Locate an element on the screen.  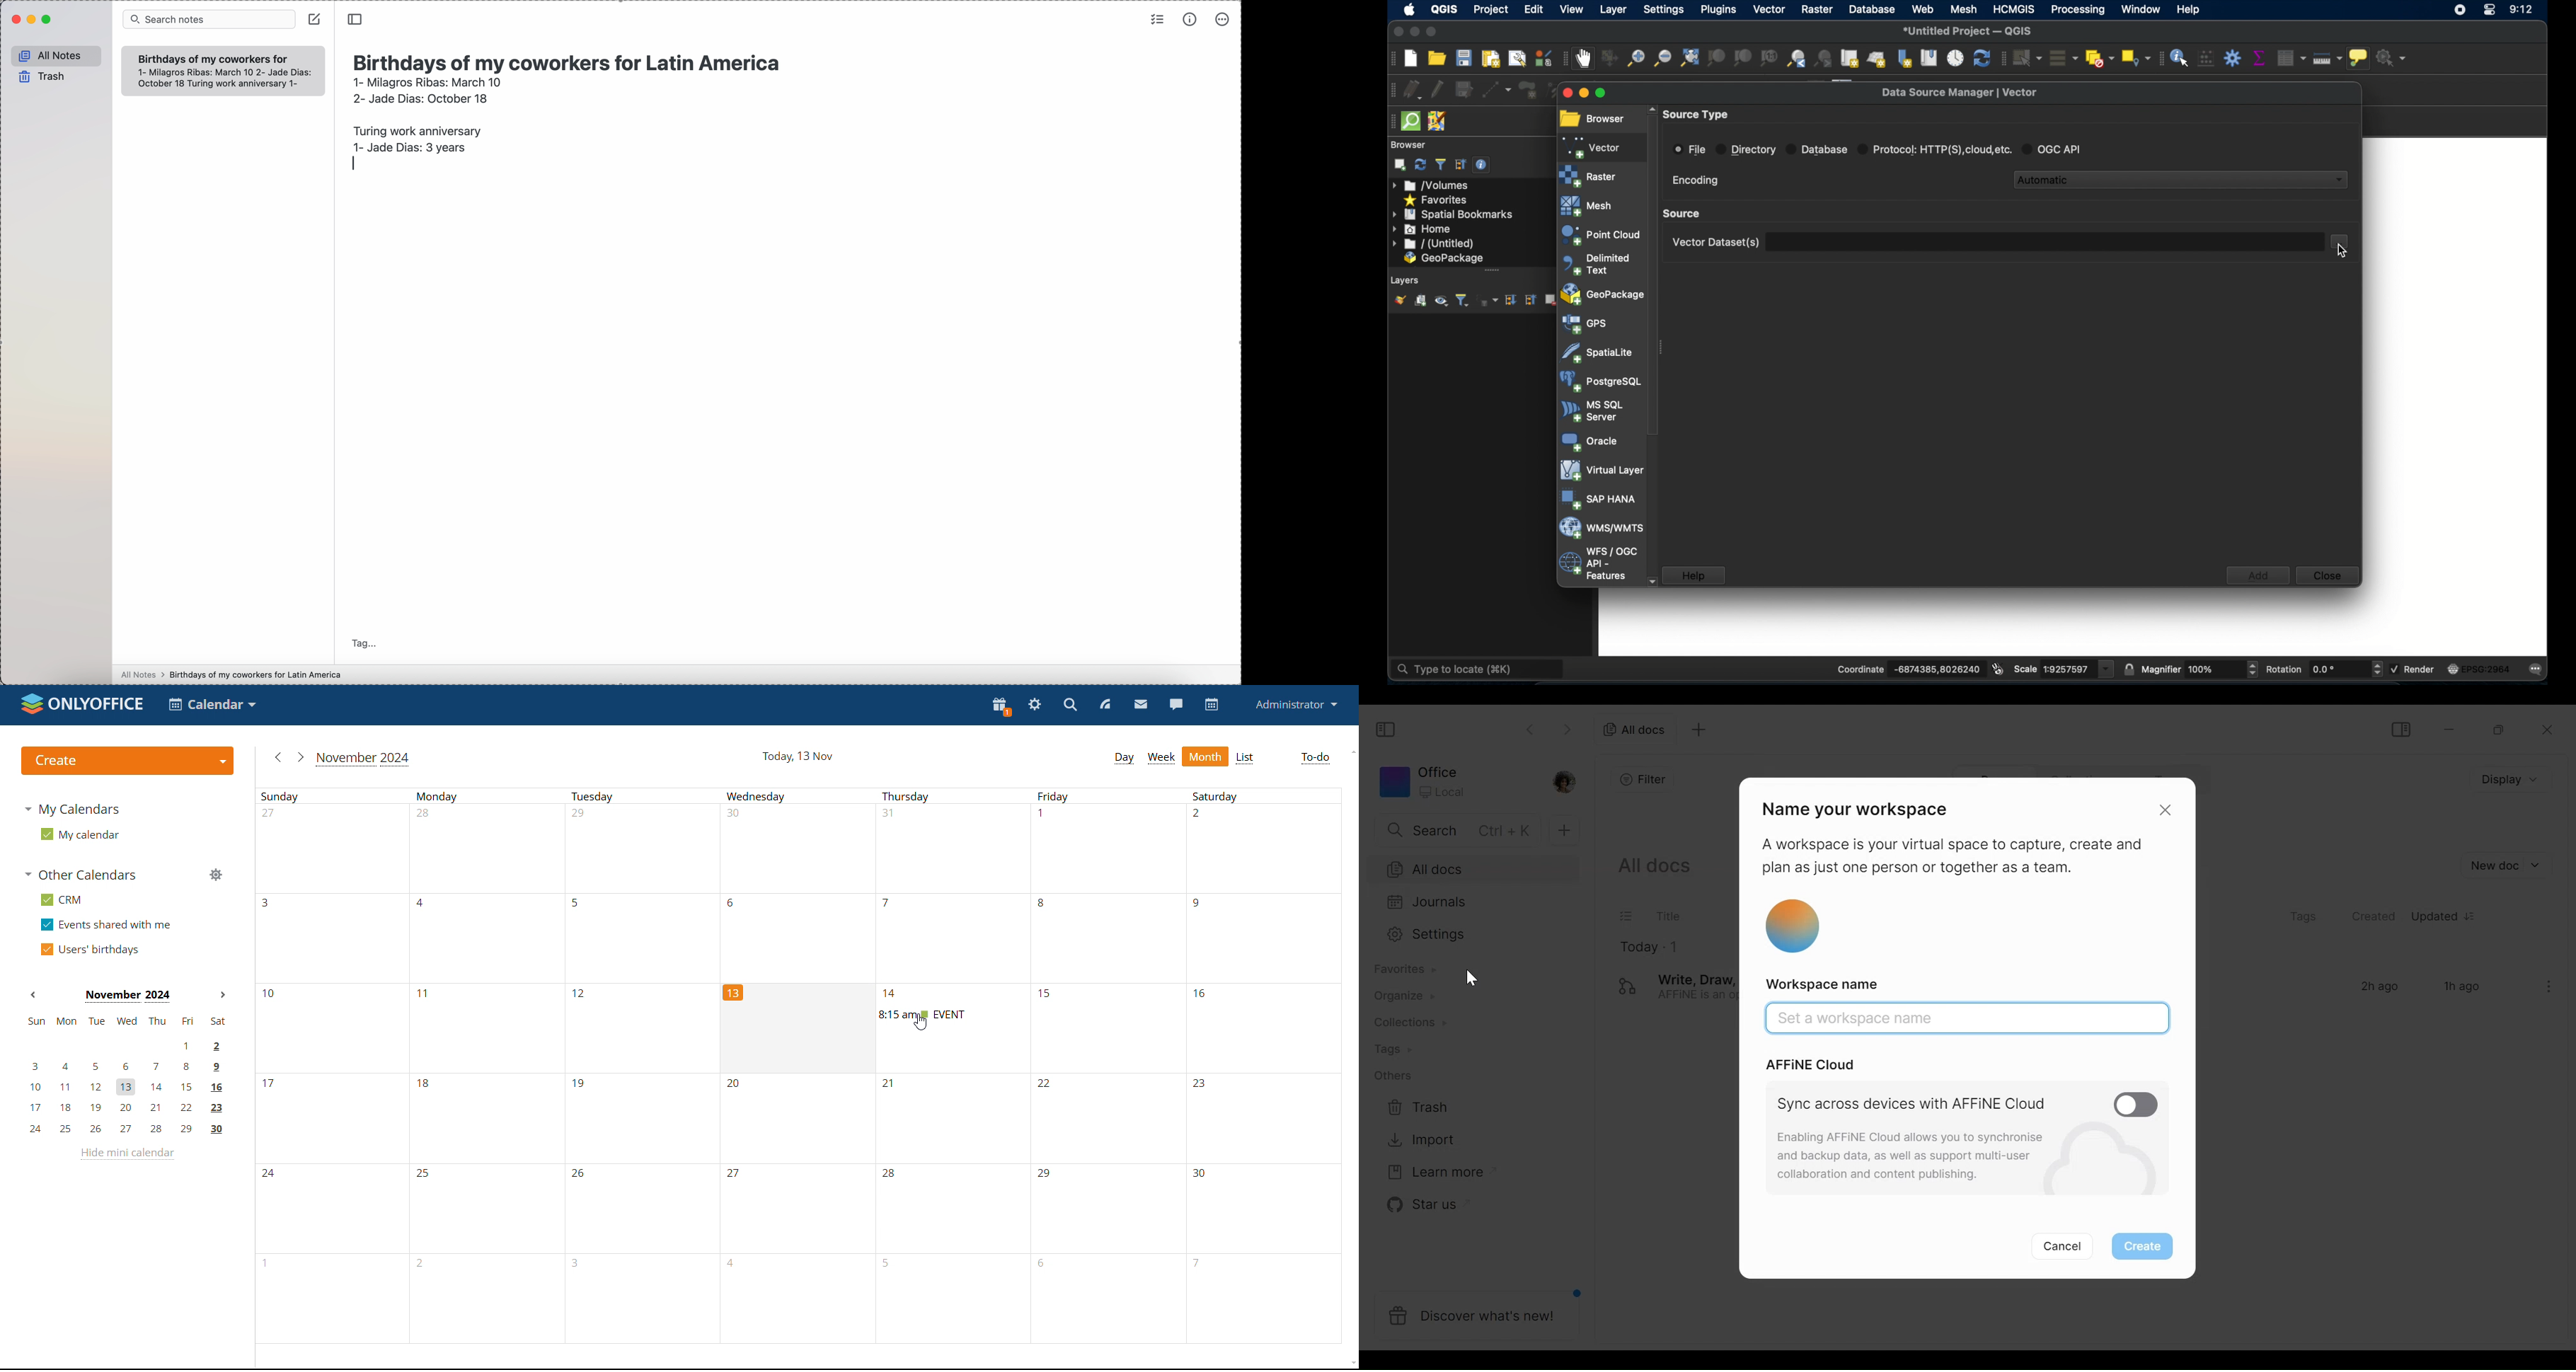
to-do is located at coordinates (1314, 759).